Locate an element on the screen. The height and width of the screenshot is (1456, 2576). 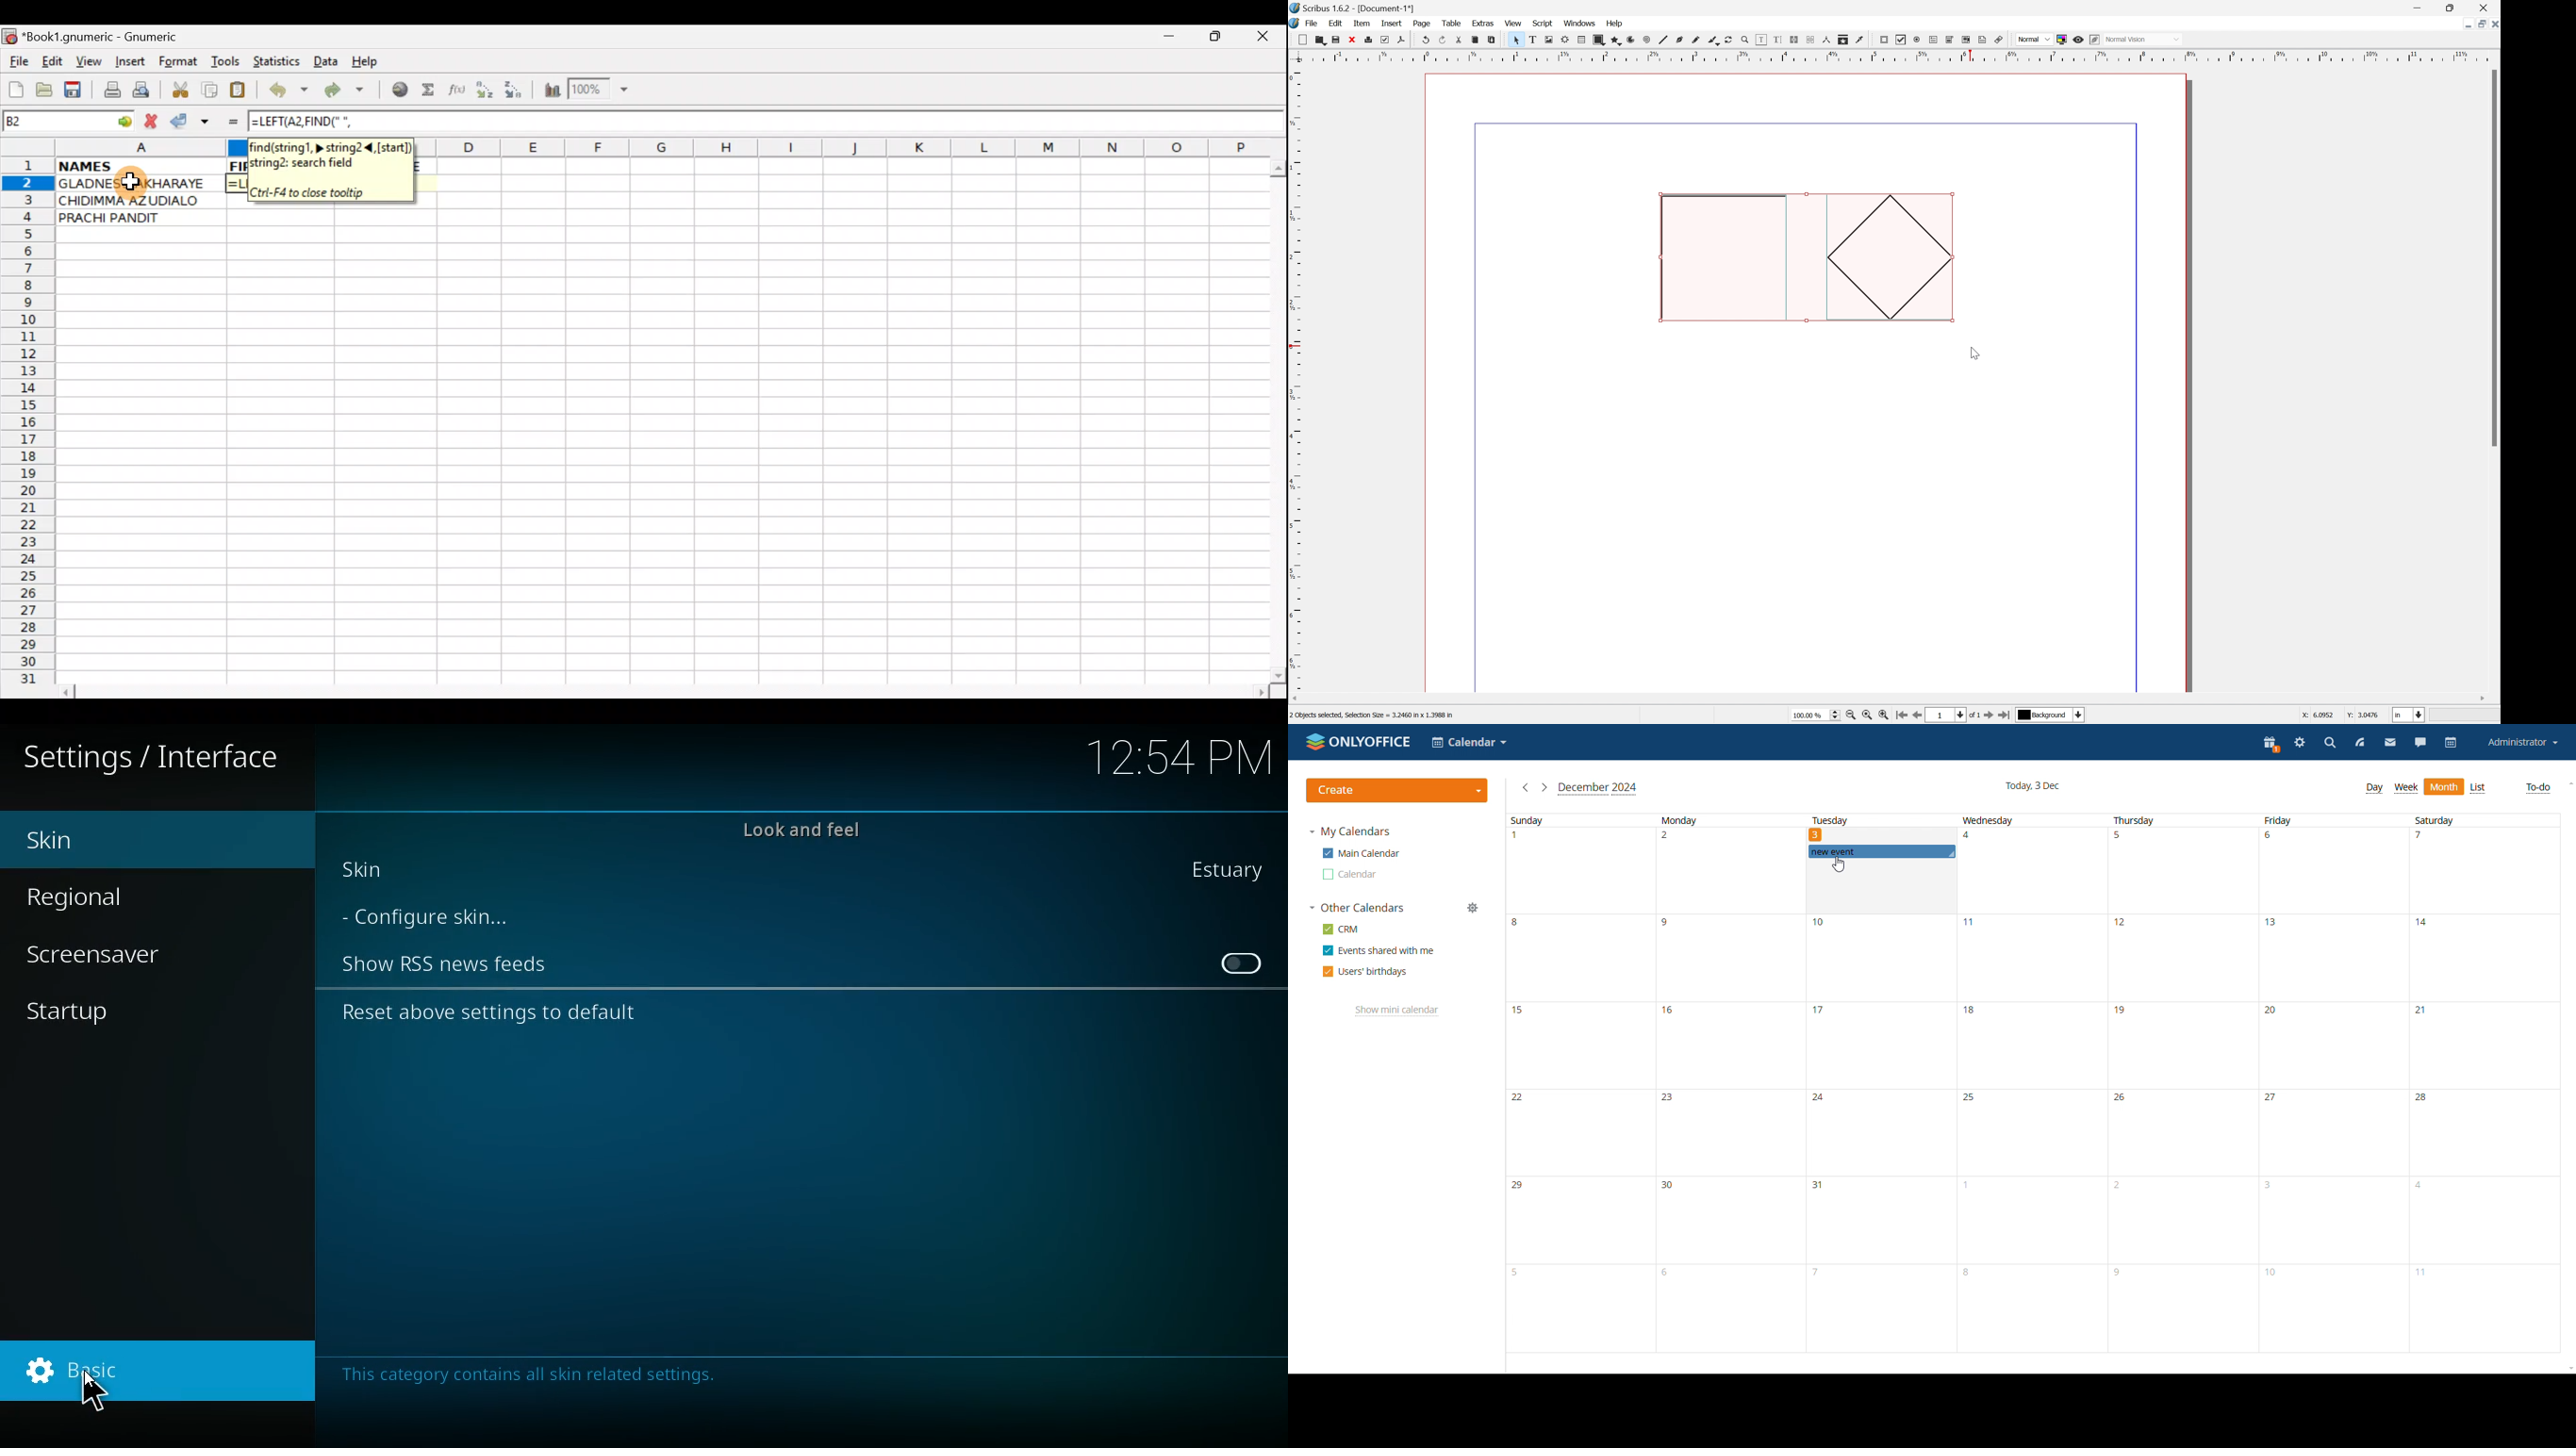
settings is located at coordinates (157, 759).